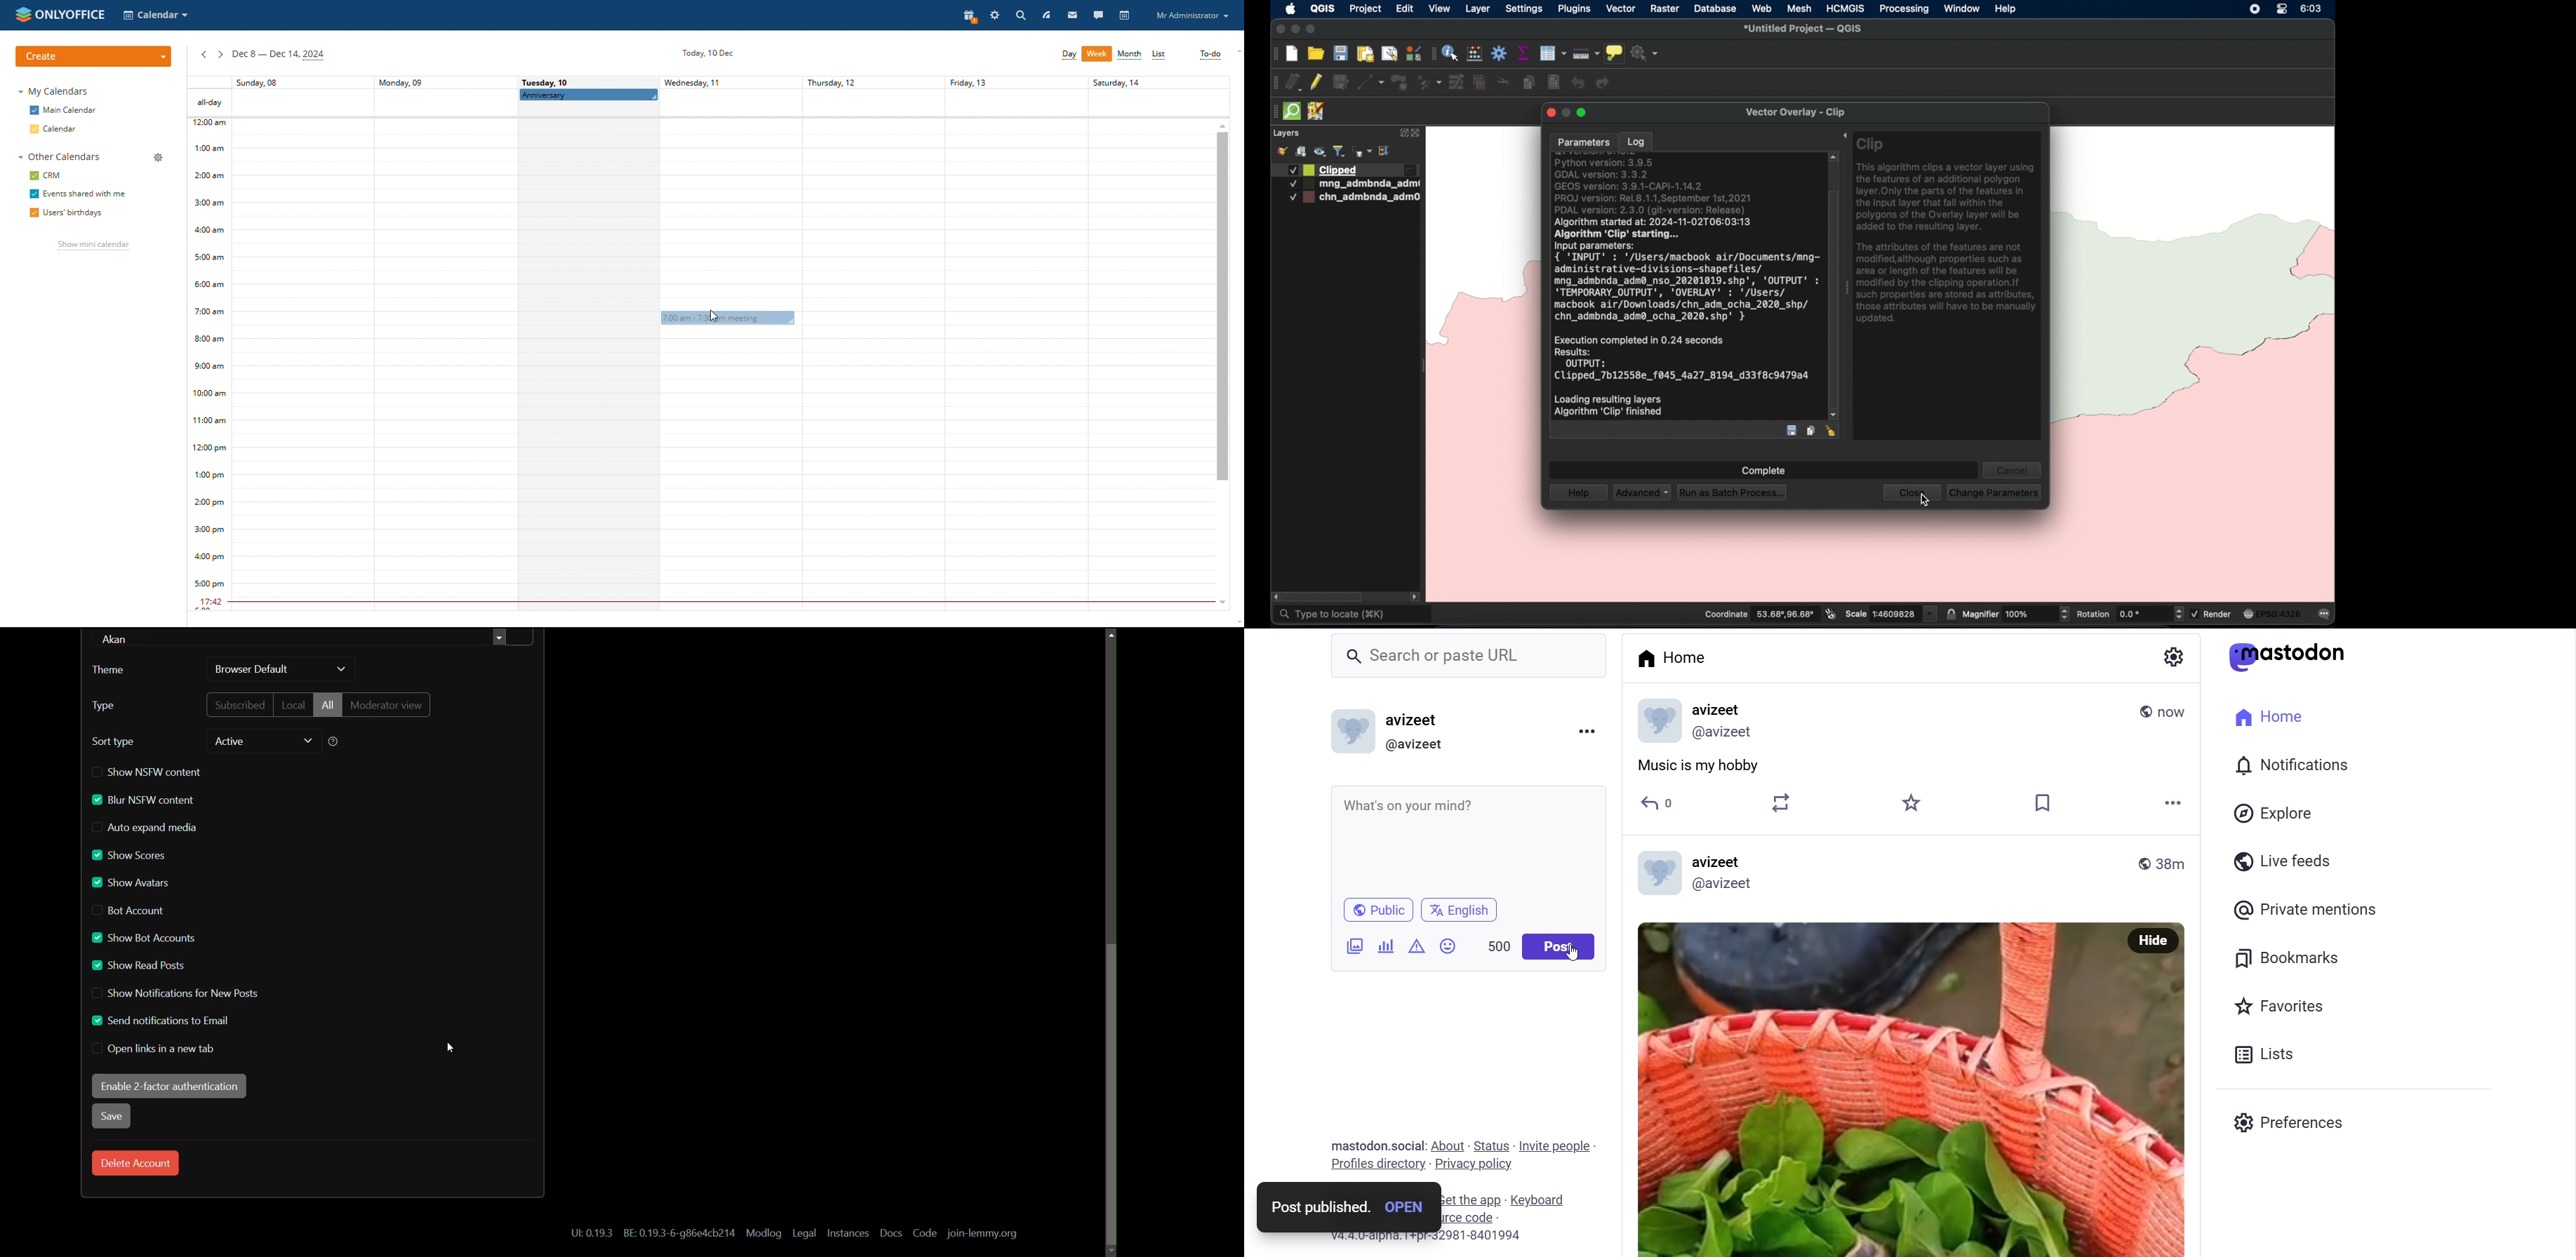 Image resolution: width=2576 pixels, height=1260 pixels. What do you see at coordinates (136, 1163) in the screenshot?
I see `delete account` at bounding box center [136, 1163].